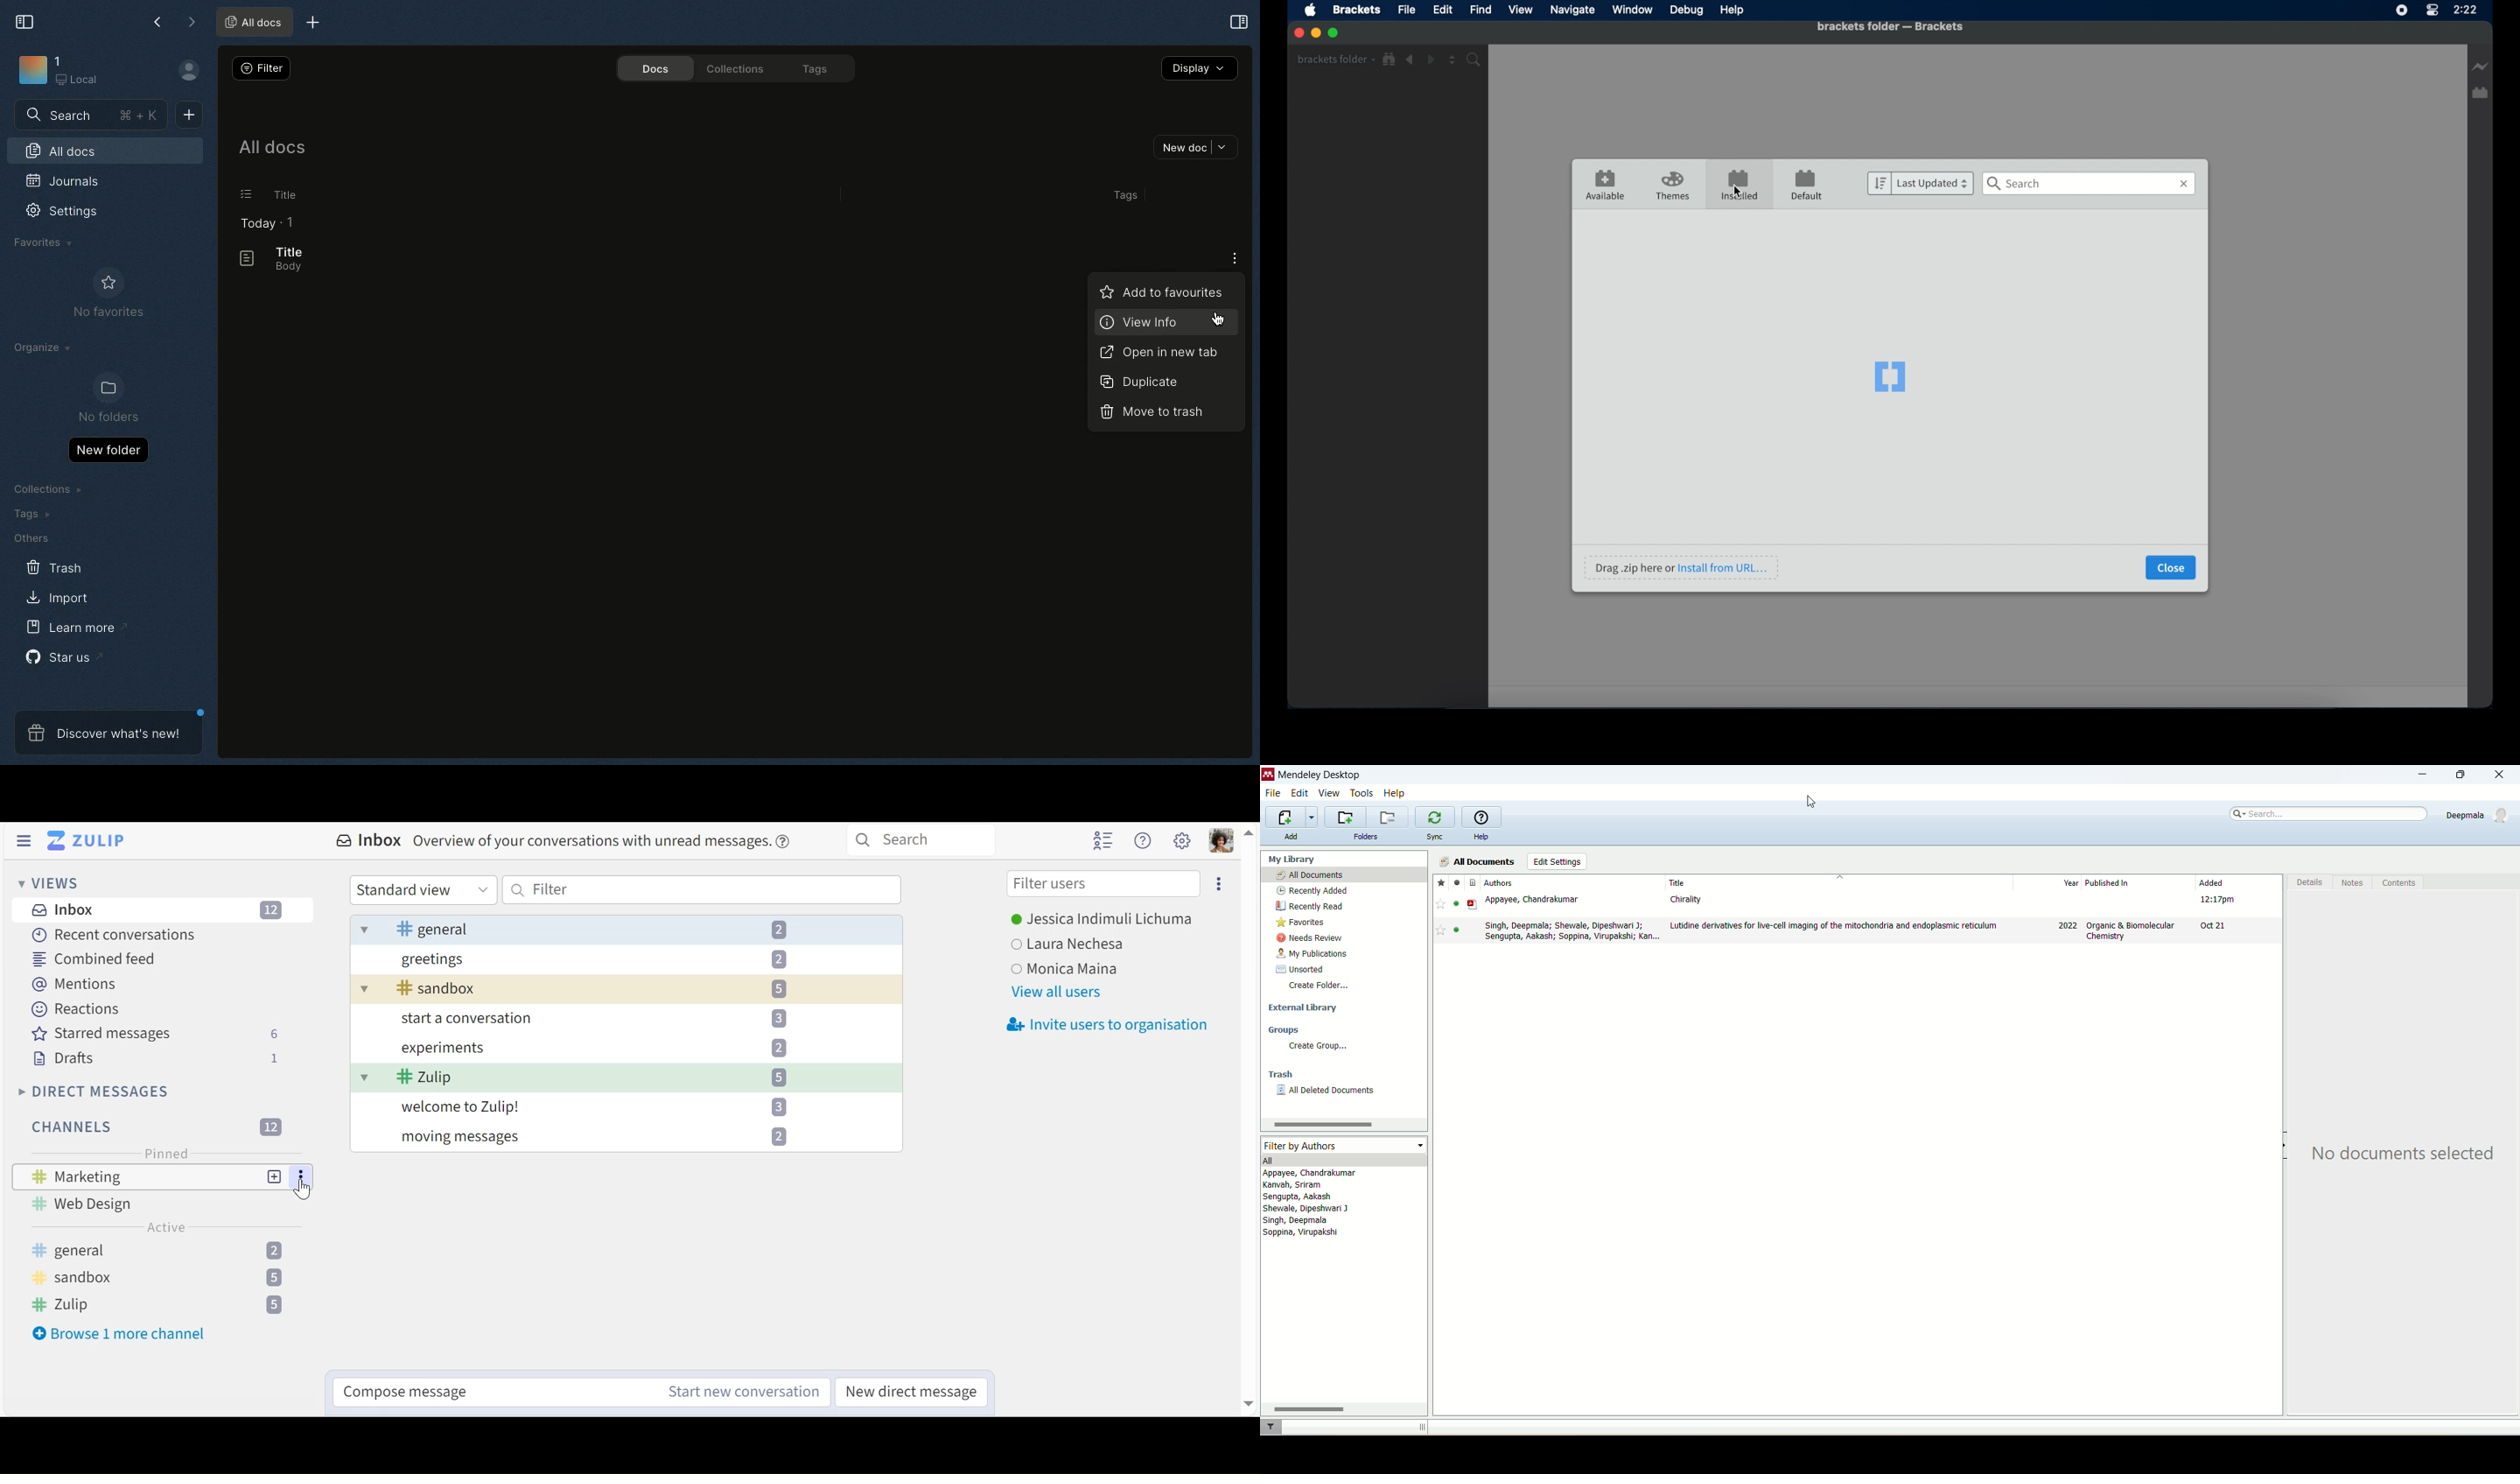  What do you see at coordinates (1072, 969) in the screenshot?
I see `user3` at bounding box center [1072, 969].